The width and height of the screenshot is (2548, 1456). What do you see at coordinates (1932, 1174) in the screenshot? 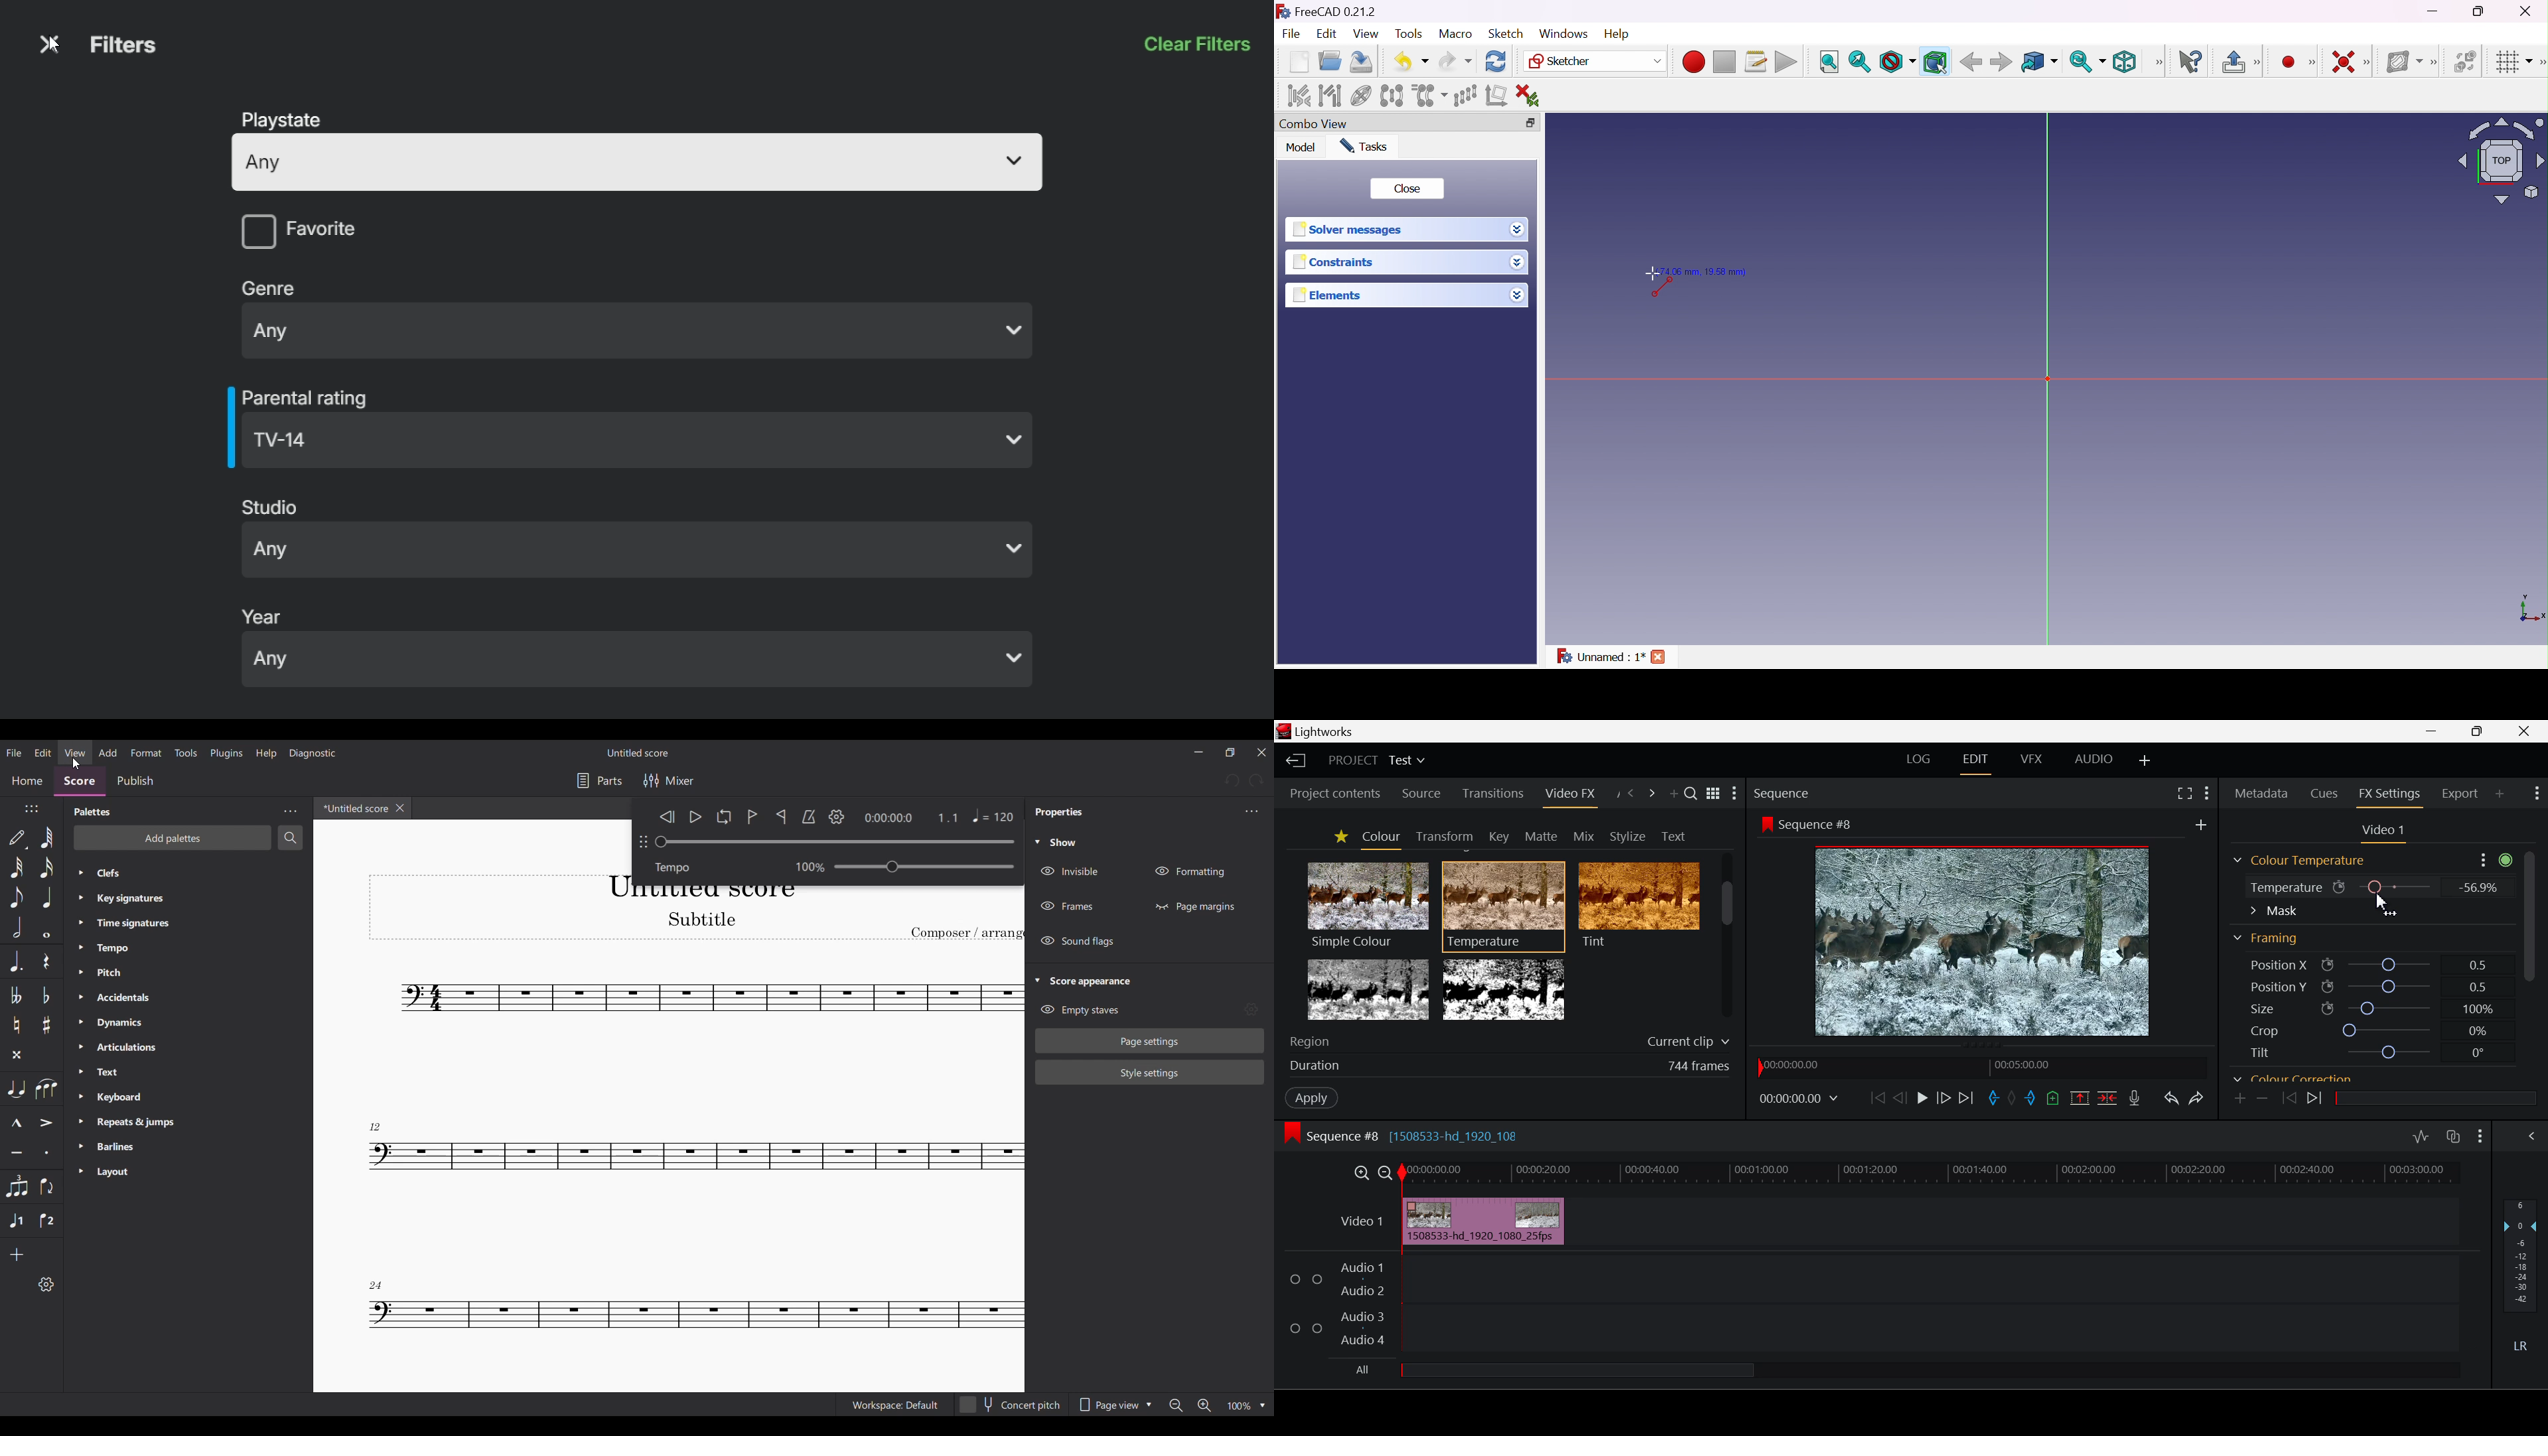
I see `Timeline Track` at bounding box center [1932, 1174].